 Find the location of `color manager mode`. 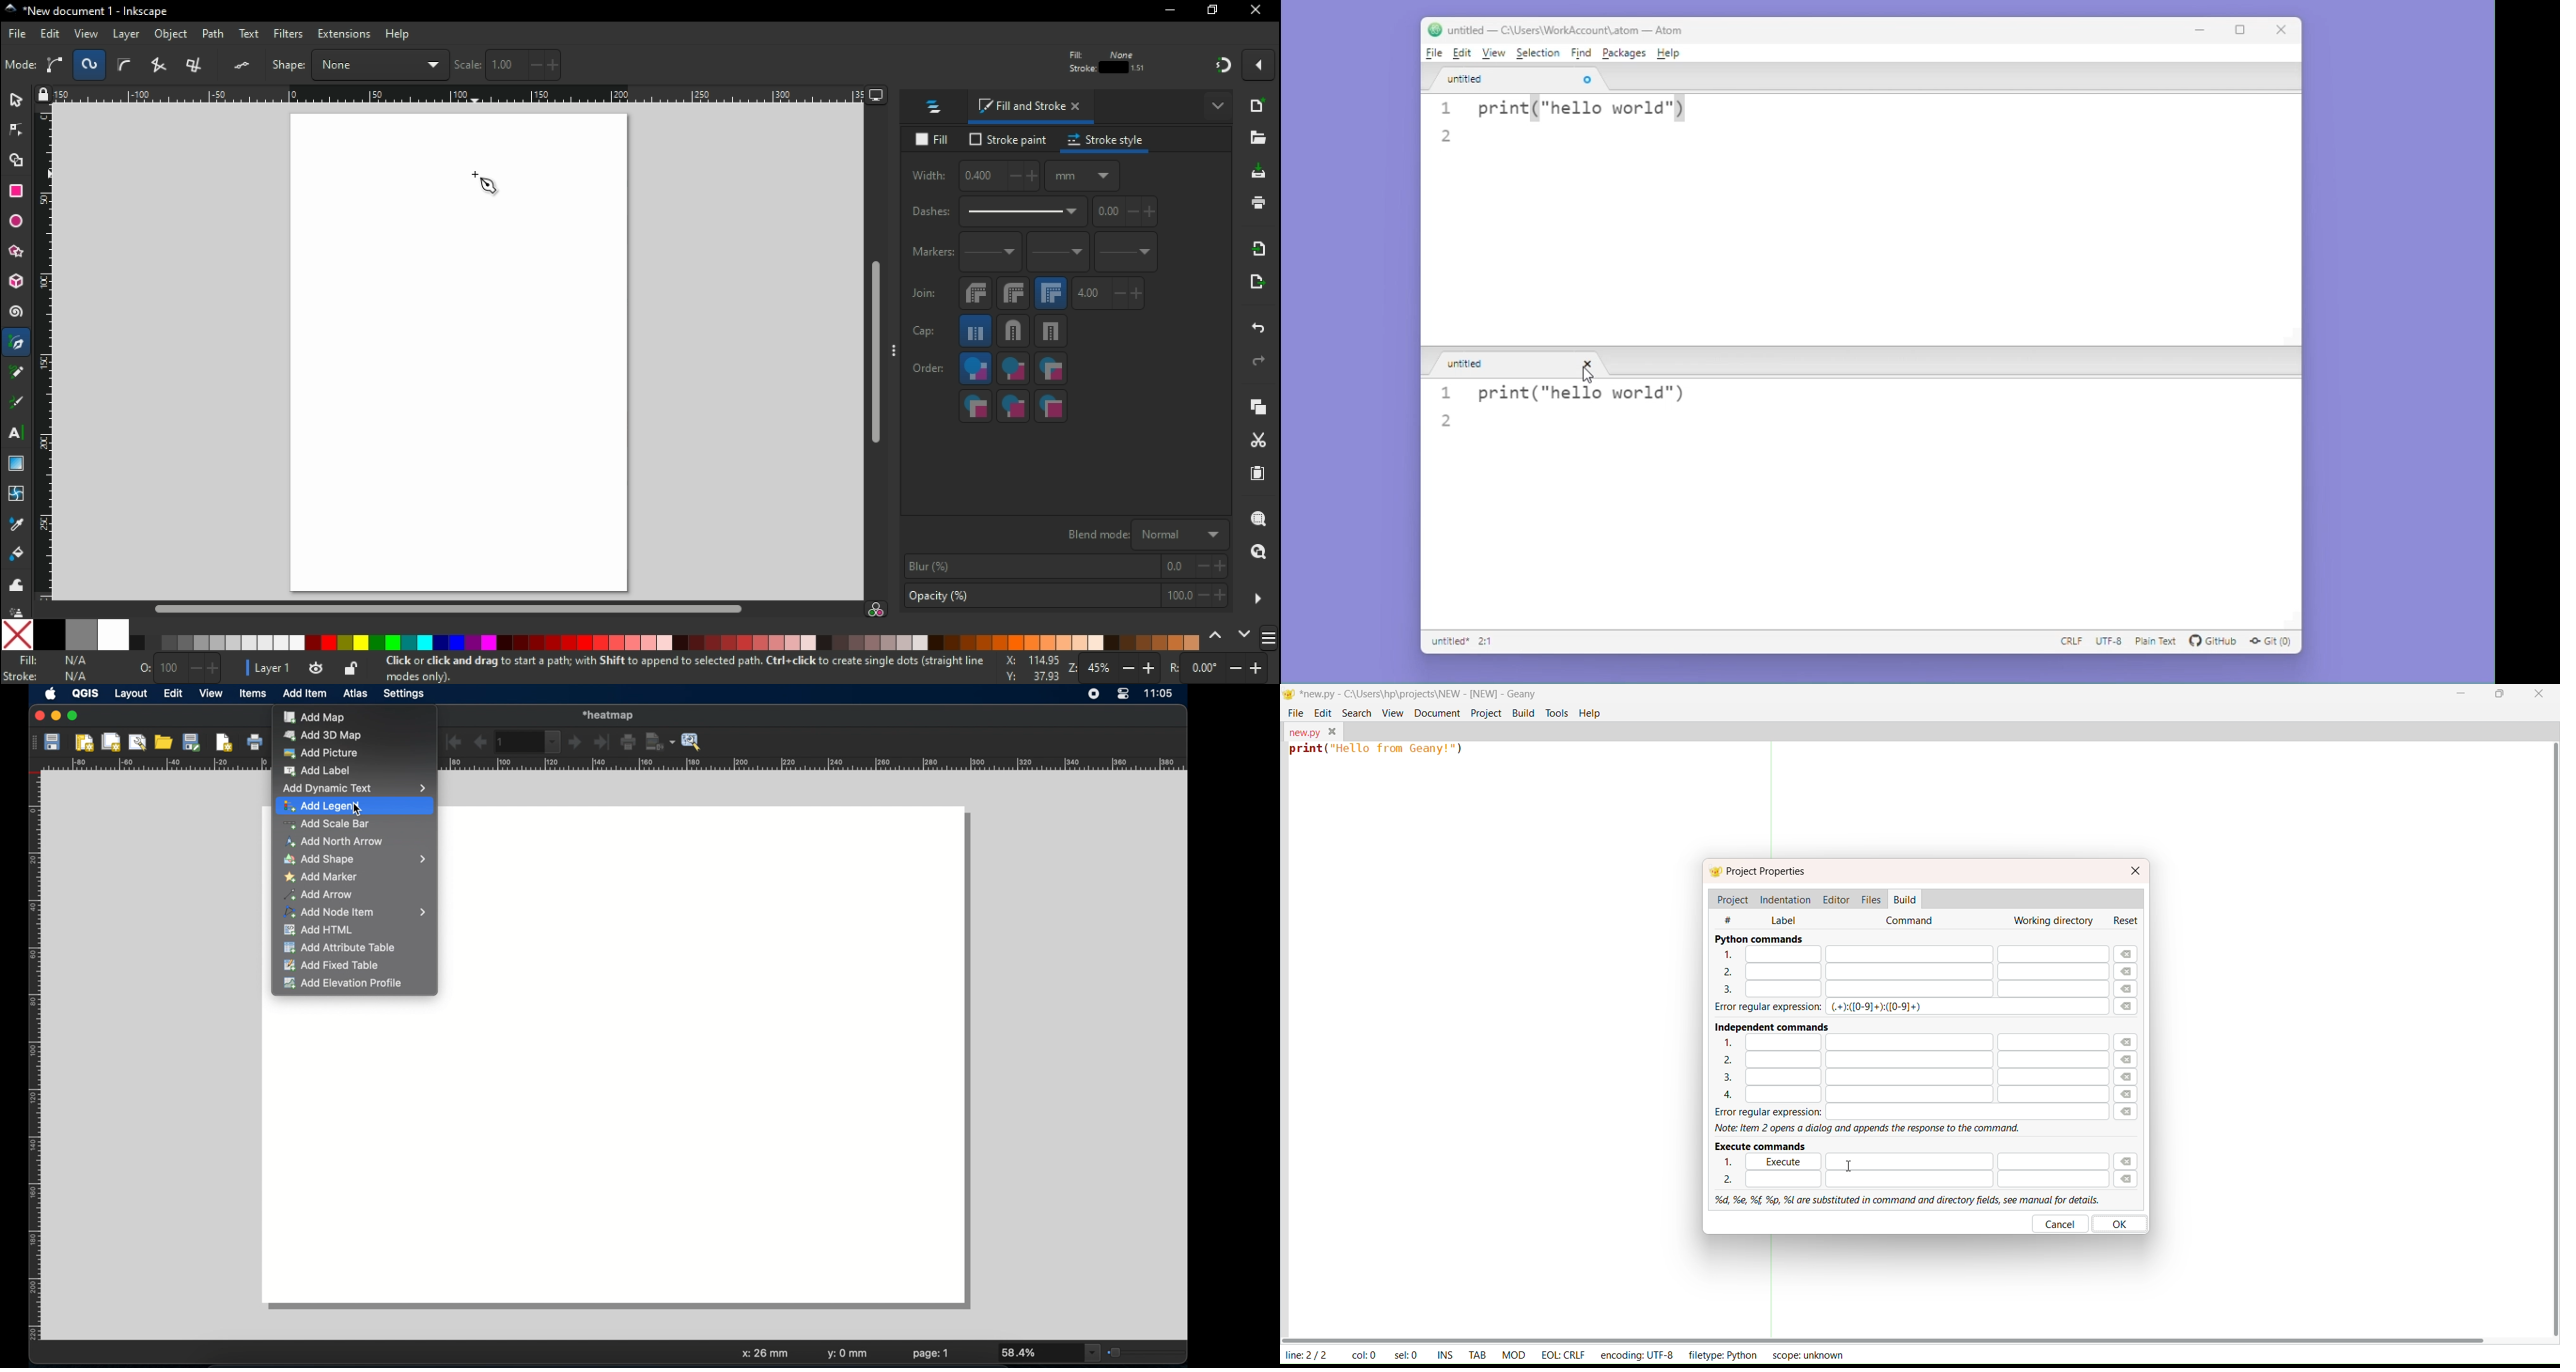

color manager mode is located at coordinates (878, 610).